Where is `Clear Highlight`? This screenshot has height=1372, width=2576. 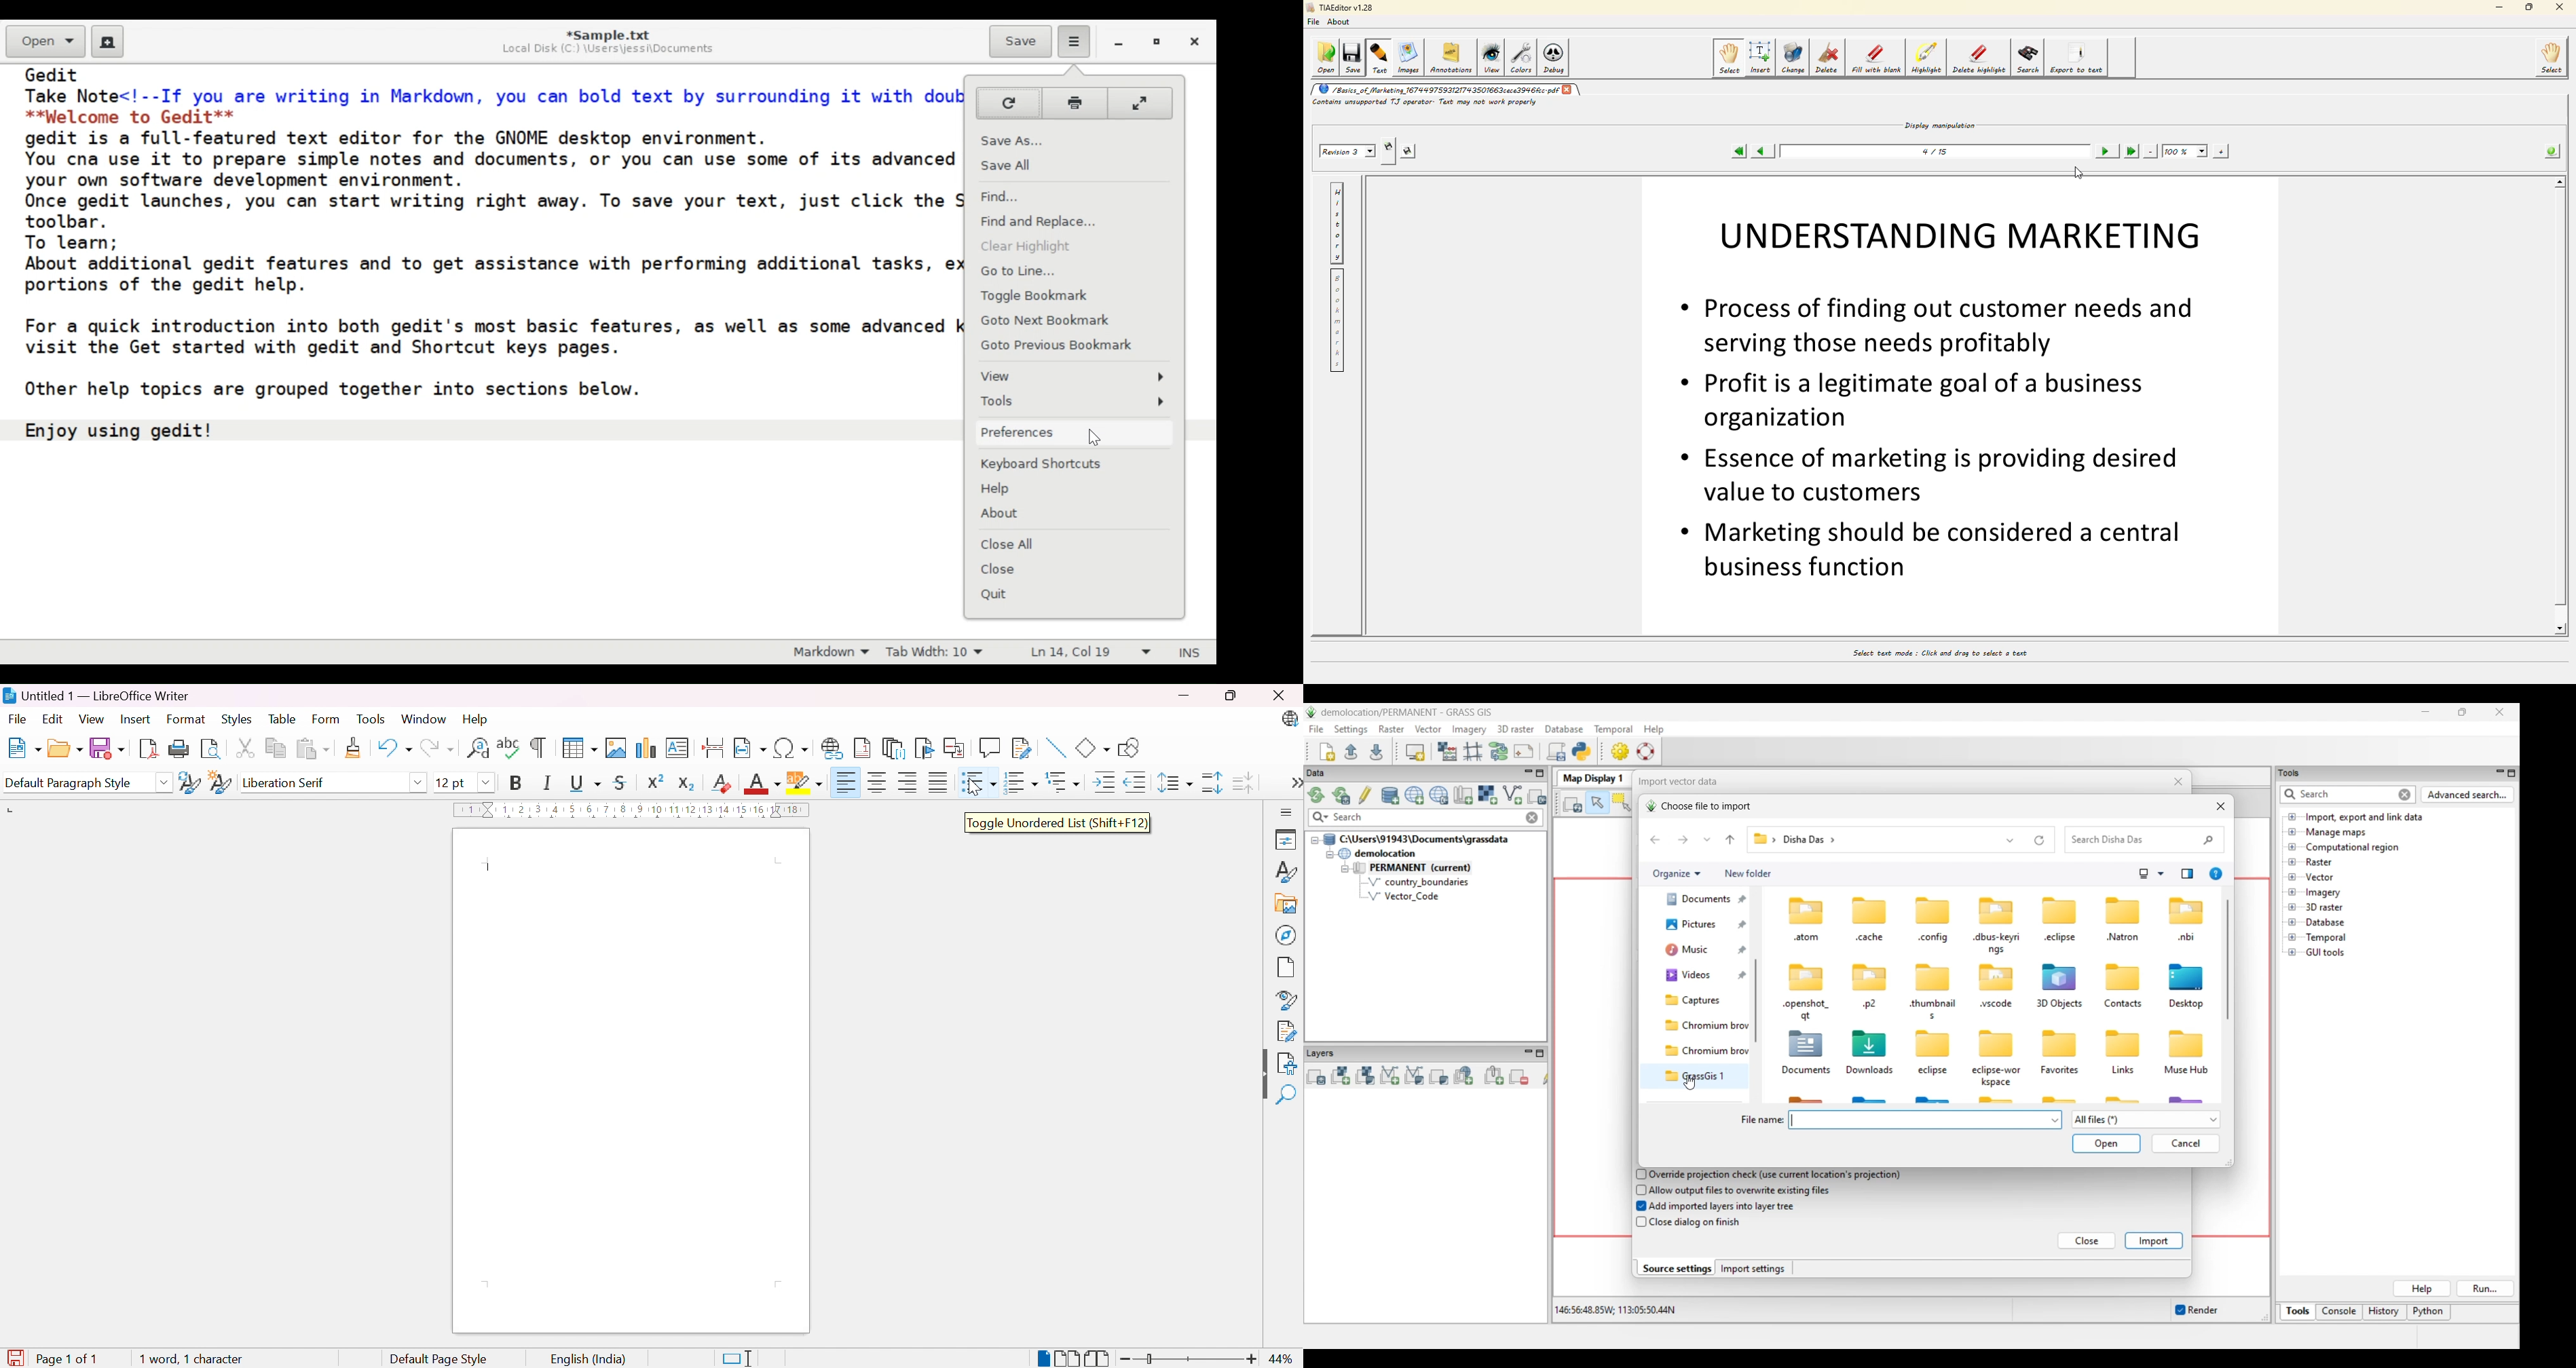
Clear Highlight is located at coordinates (1074, 248).